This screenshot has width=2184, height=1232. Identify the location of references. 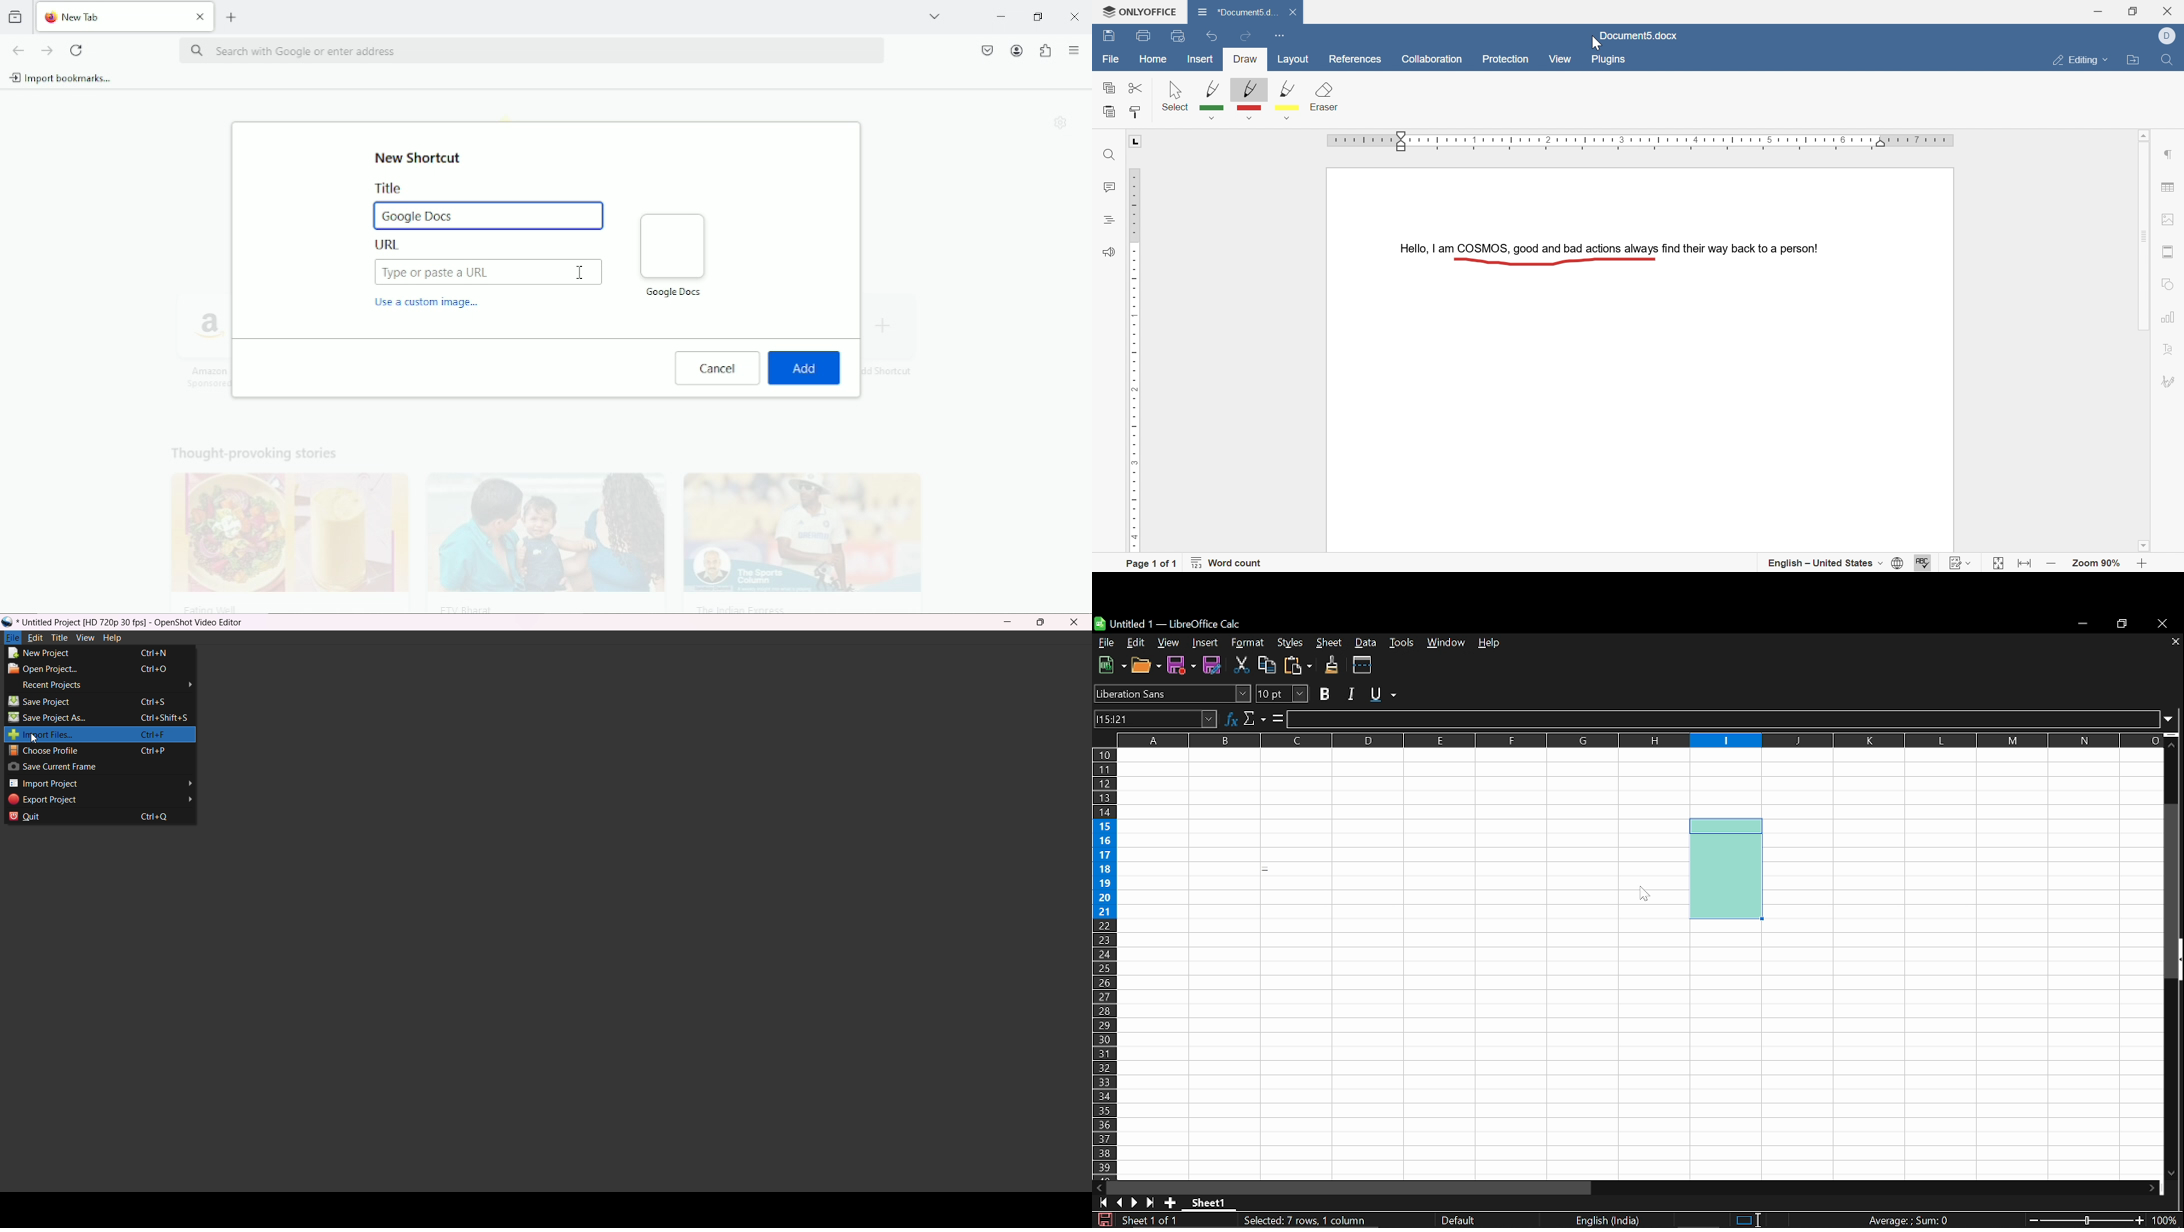
(1354, 59).